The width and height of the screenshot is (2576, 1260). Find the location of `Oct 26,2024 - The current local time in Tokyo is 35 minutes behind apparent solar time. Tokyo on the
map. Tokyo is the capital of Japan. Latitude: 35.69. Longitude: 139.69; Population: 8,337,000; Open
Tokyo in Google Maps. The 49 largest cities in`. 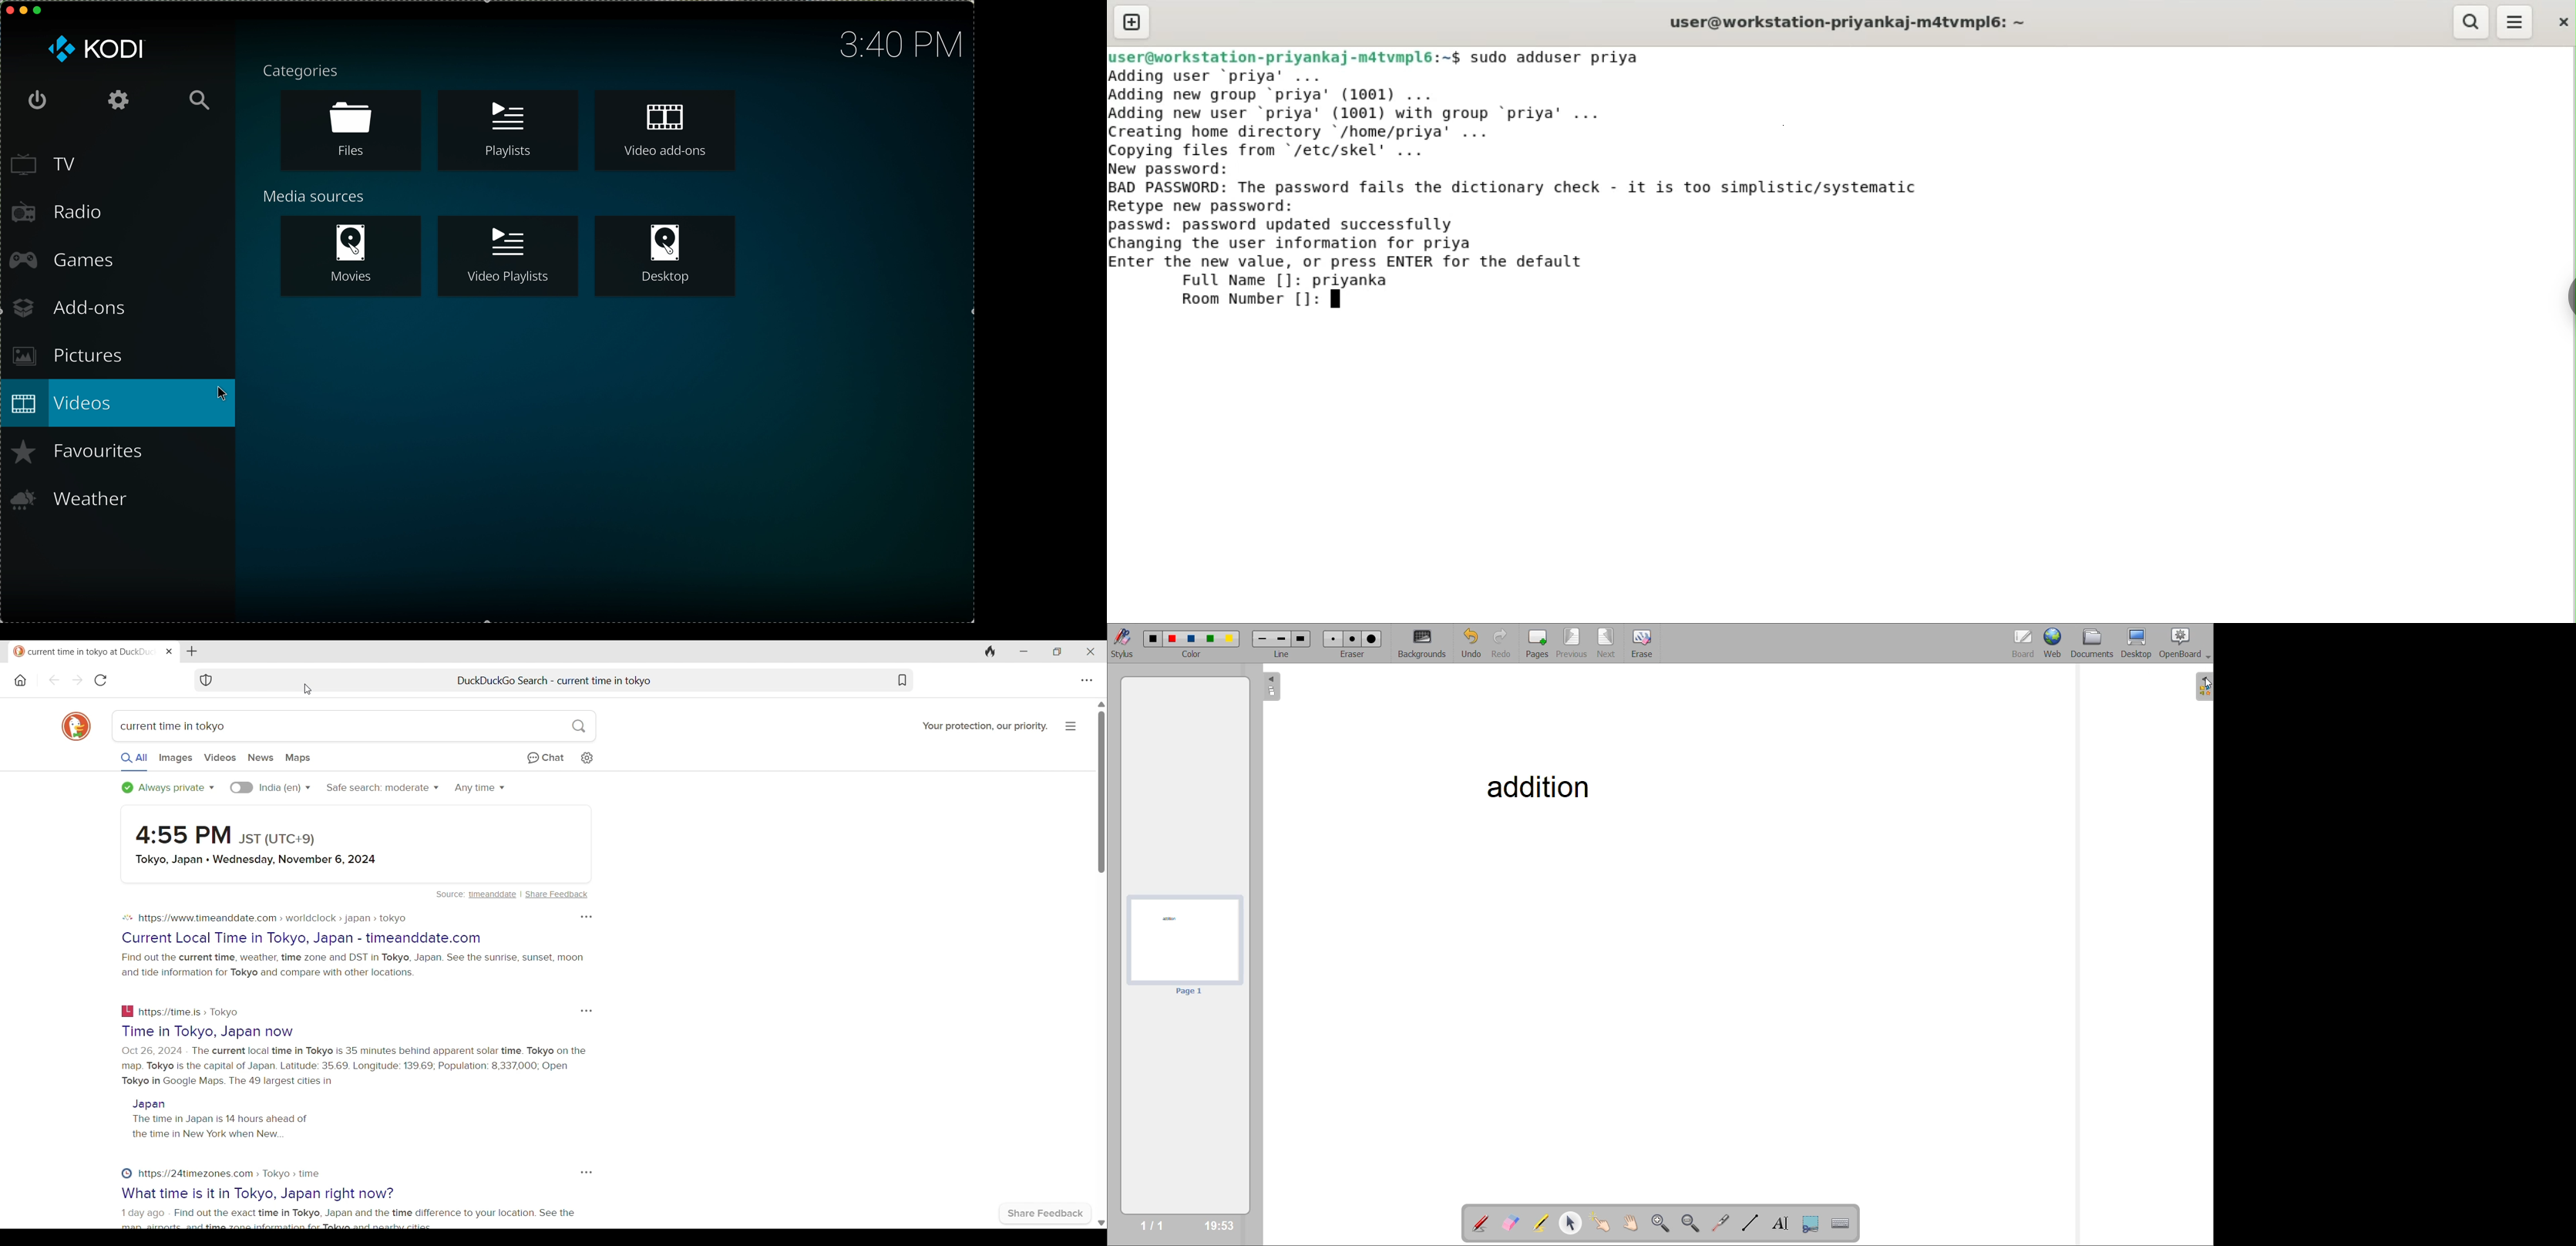

Oct 26,2024 - The current local time in Tokyo is 35 minutes behind apparent solar time. Tokyo on the
map. Tokyo is the capital of Japan. Latitude: 35.69. Longitude: 139.69; Population: 8,337,000; Open
Tokyo in Google Maps. The 49 largest cities in is located at coordinates (355, 1067).